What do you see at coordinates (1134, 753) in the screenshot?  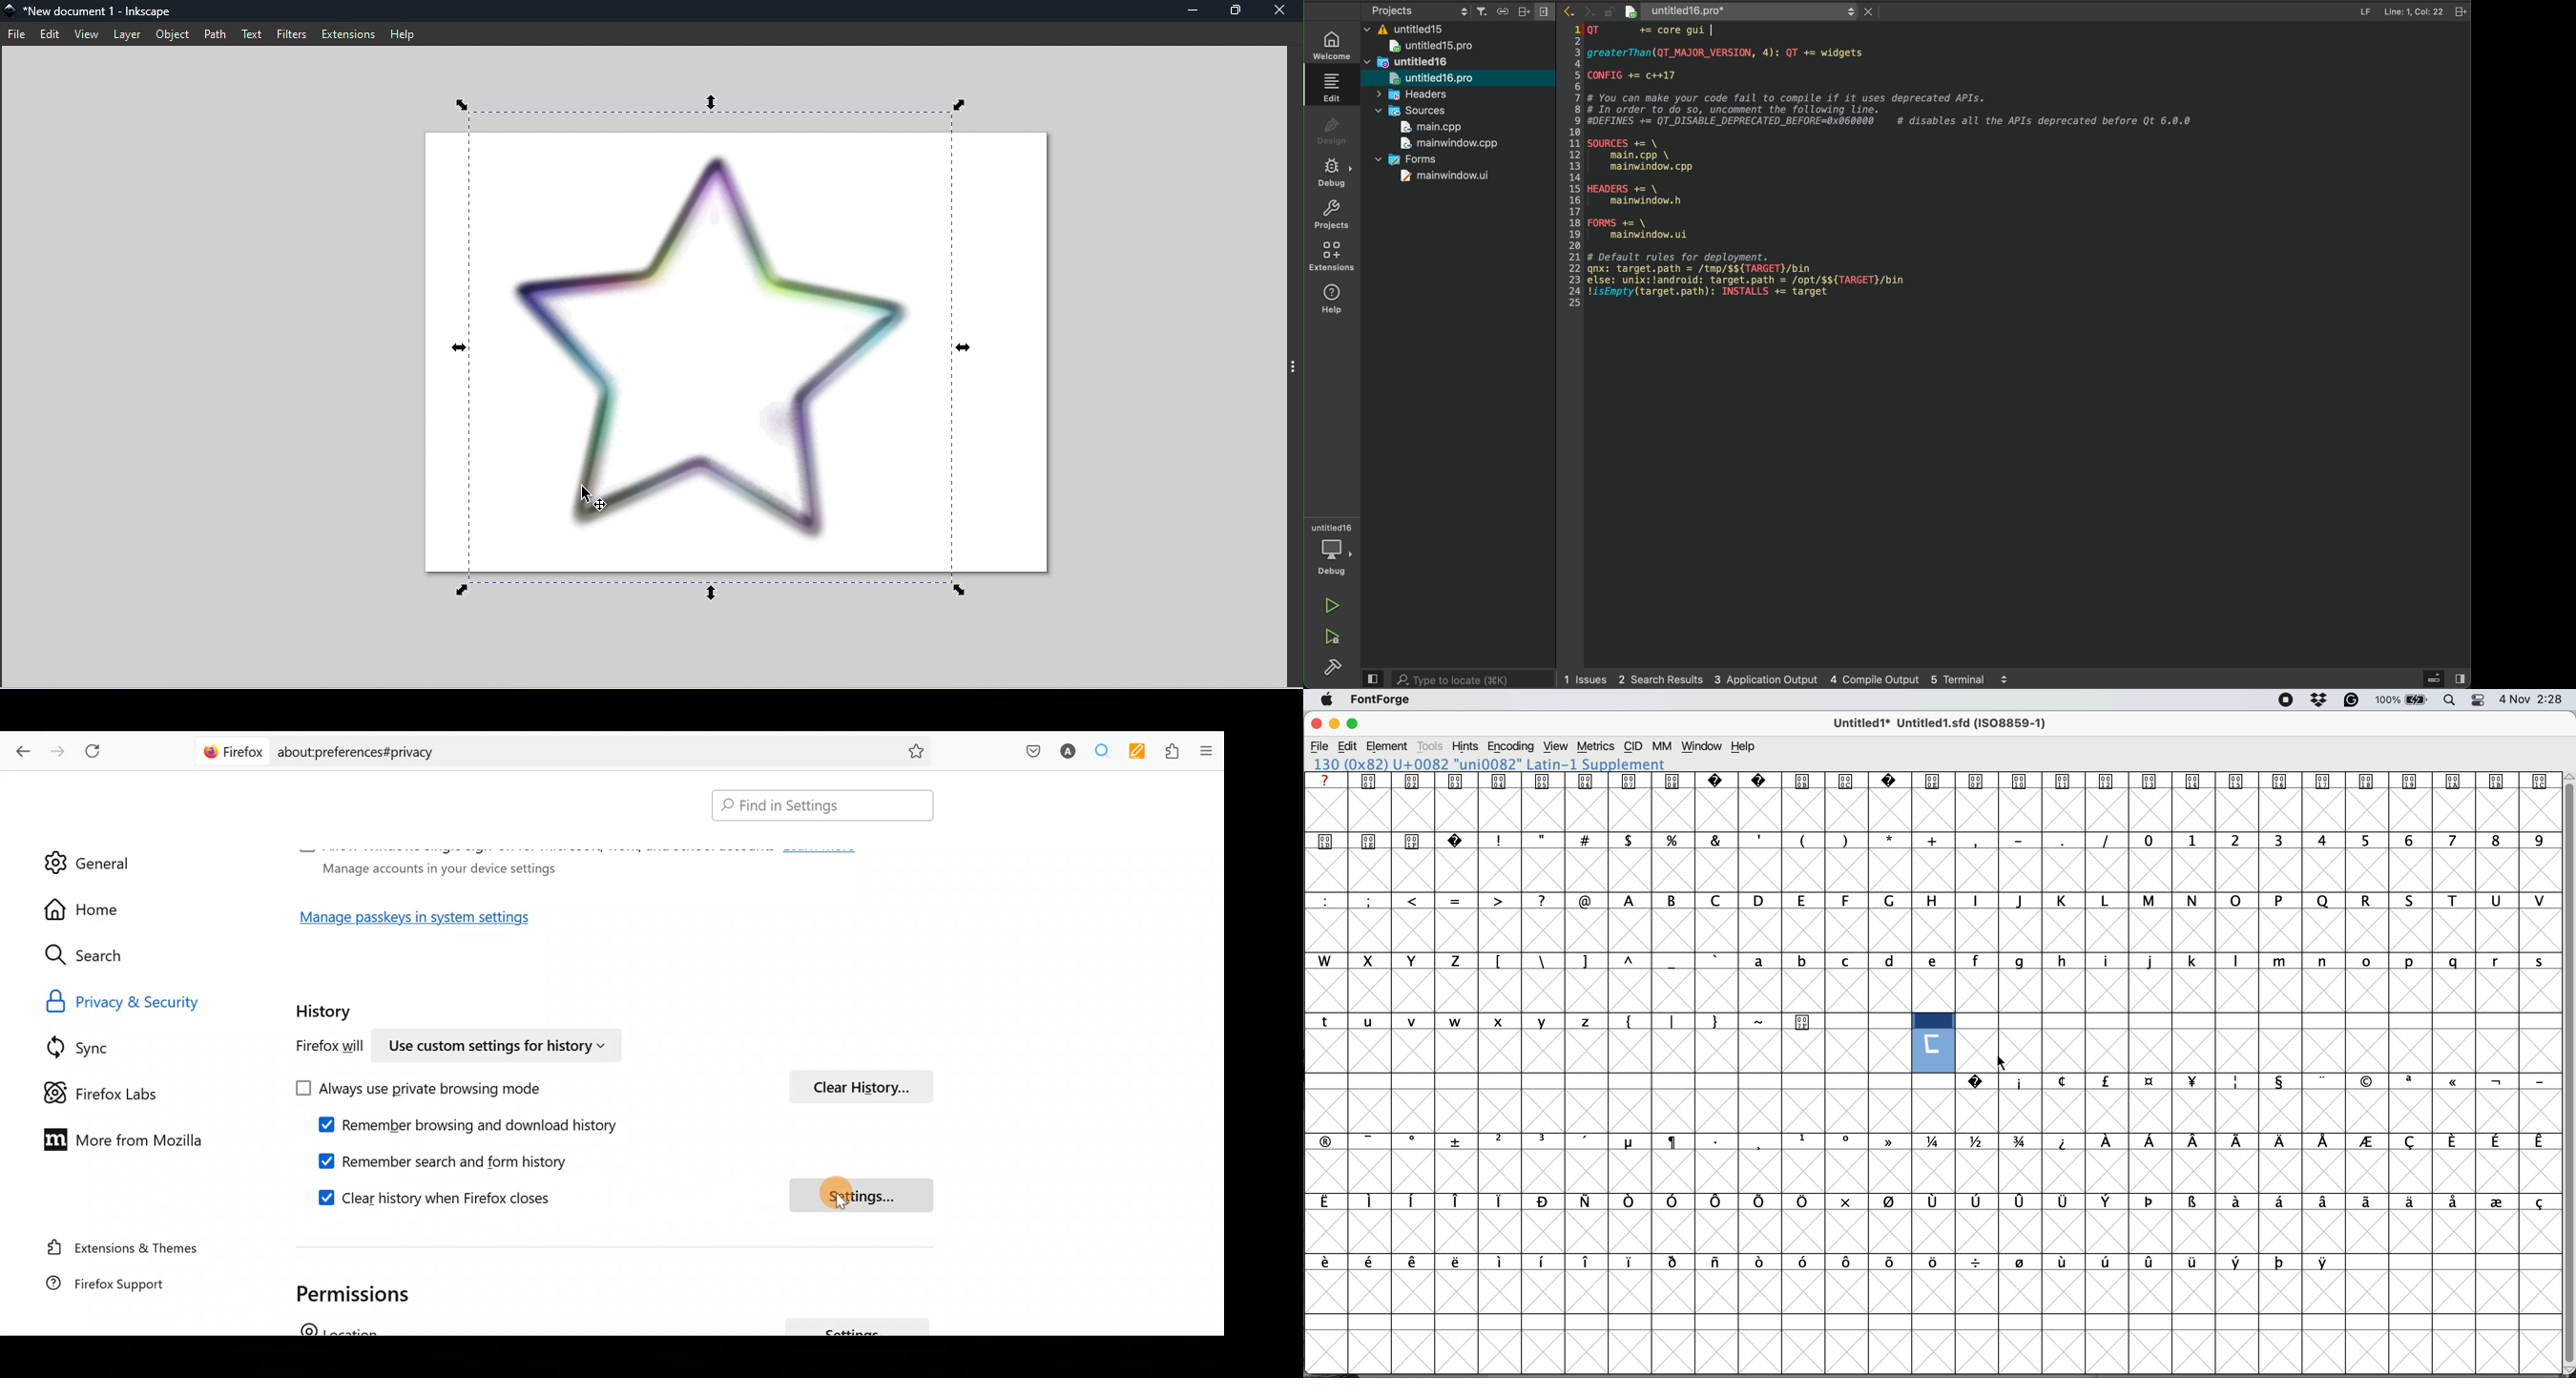 I see `Multi keywords highlighter` at bounding box center [1134, 753].